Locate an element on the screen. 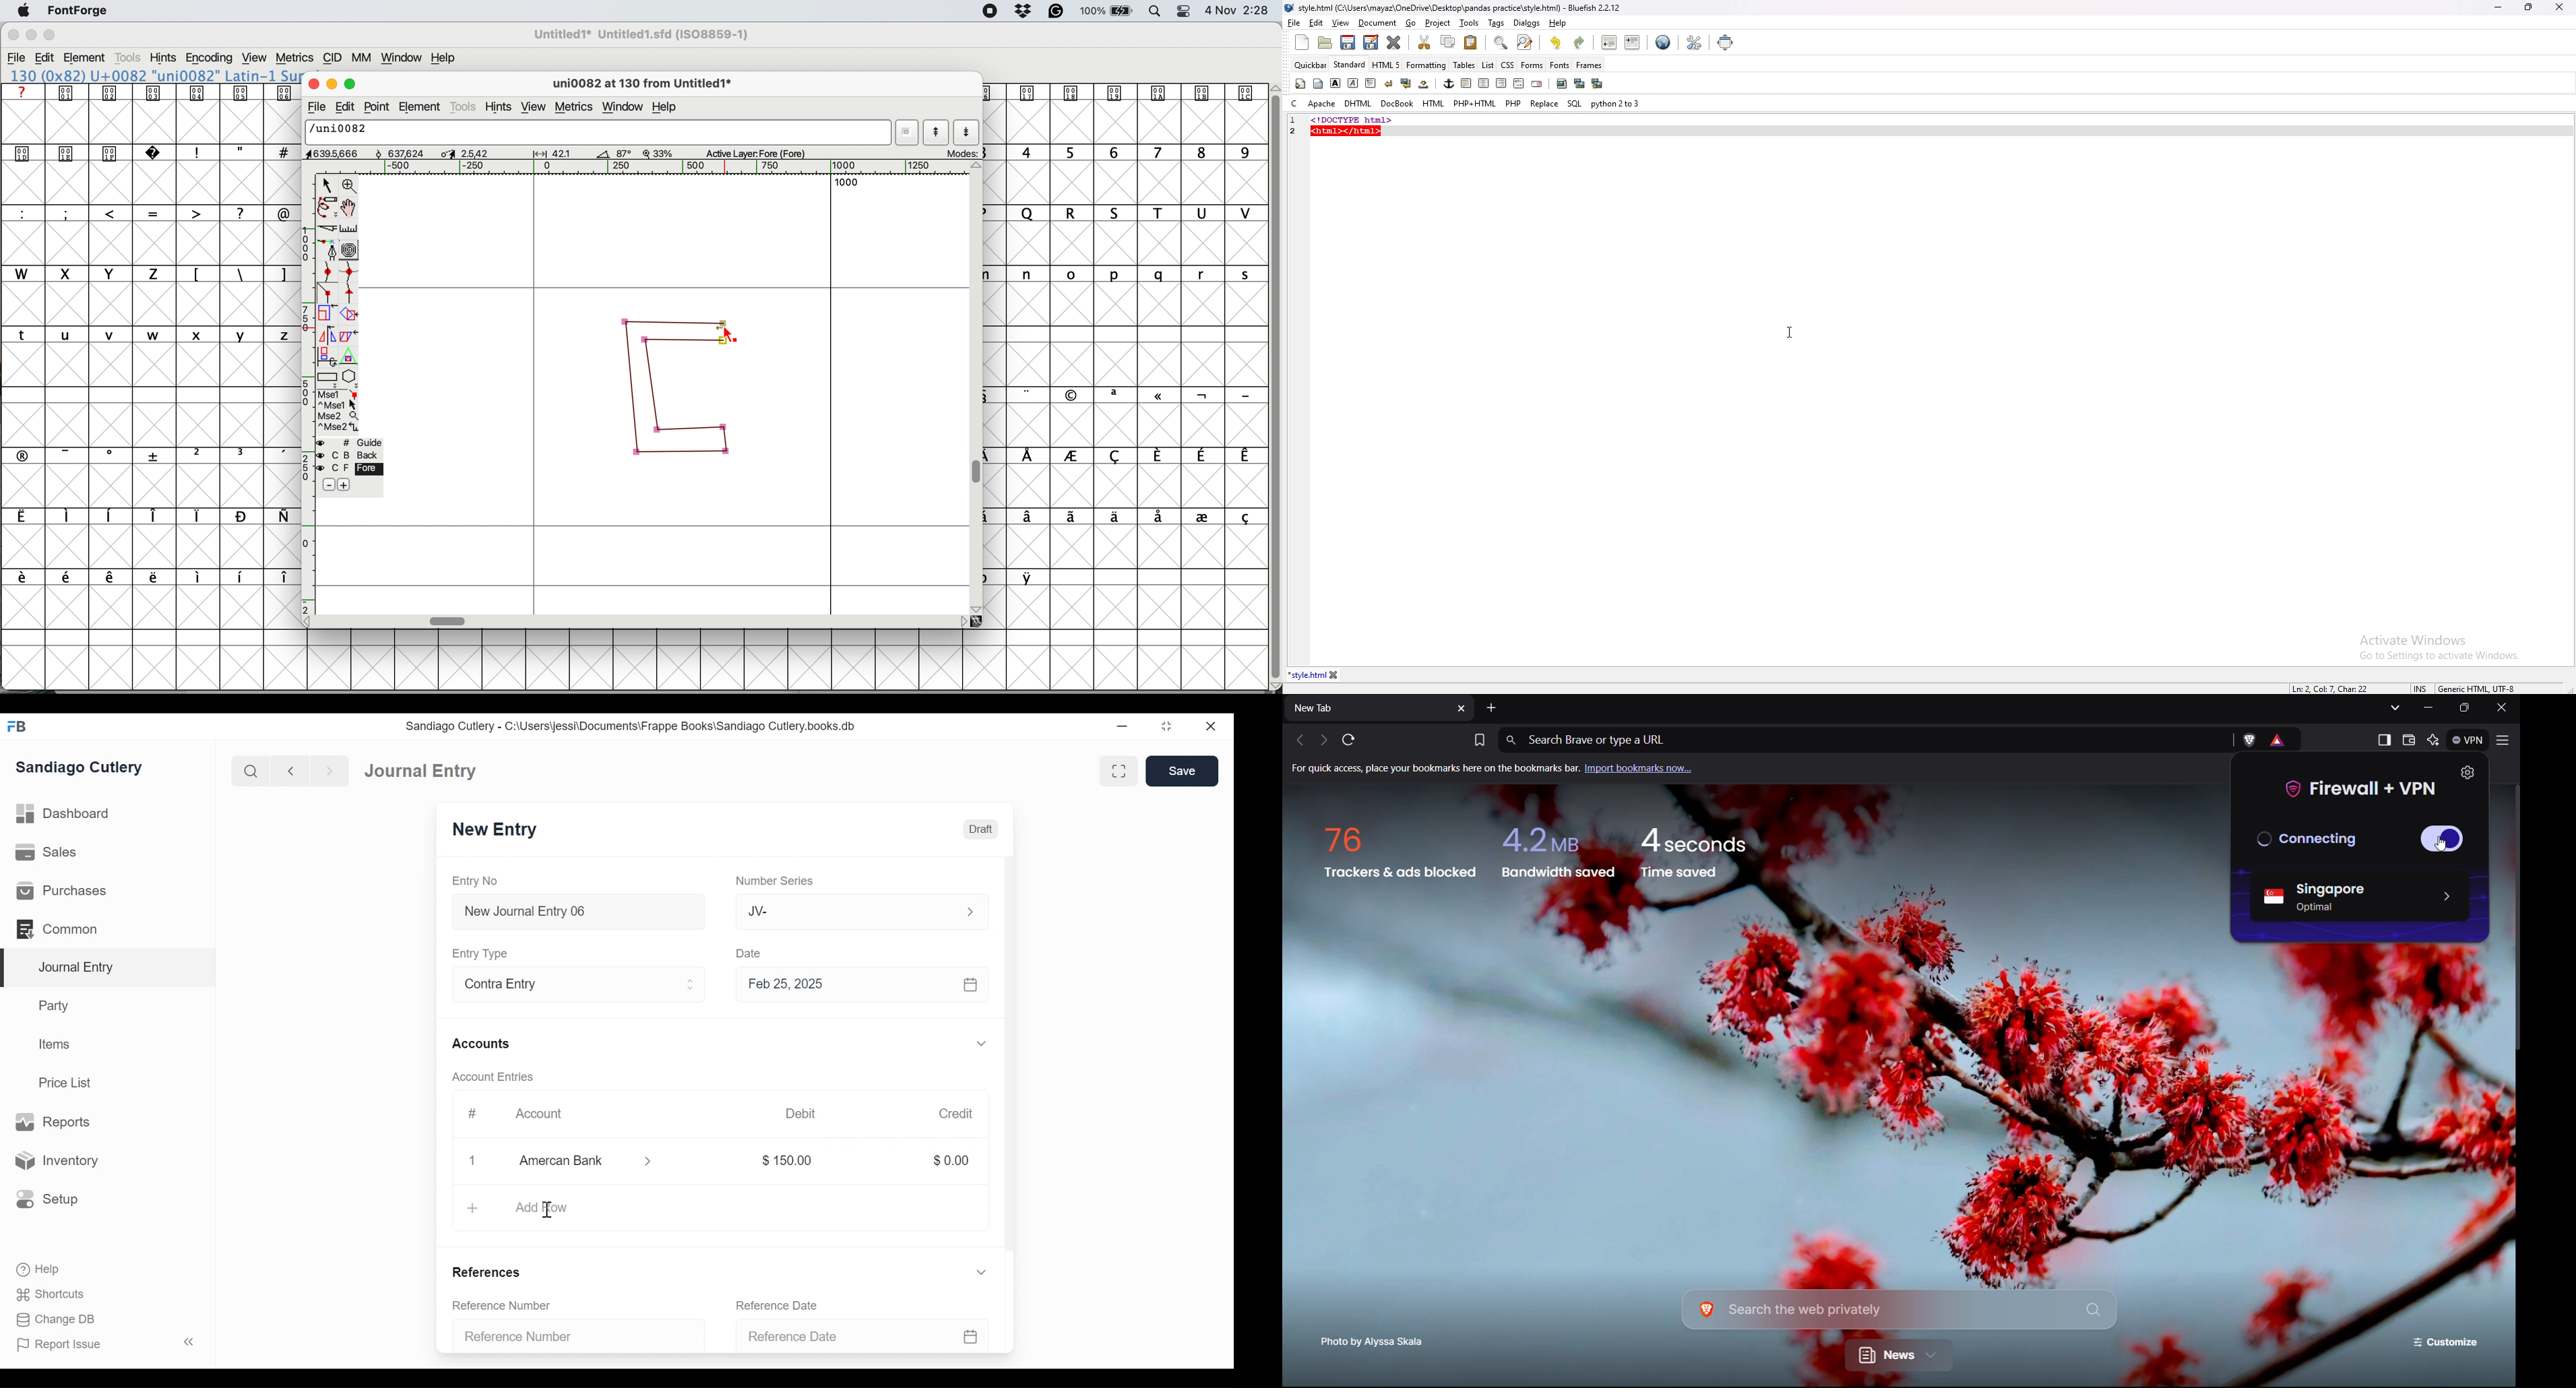 This screenshot has height=1400, width=2576. Dashboard is located at coordinates (64, 814).